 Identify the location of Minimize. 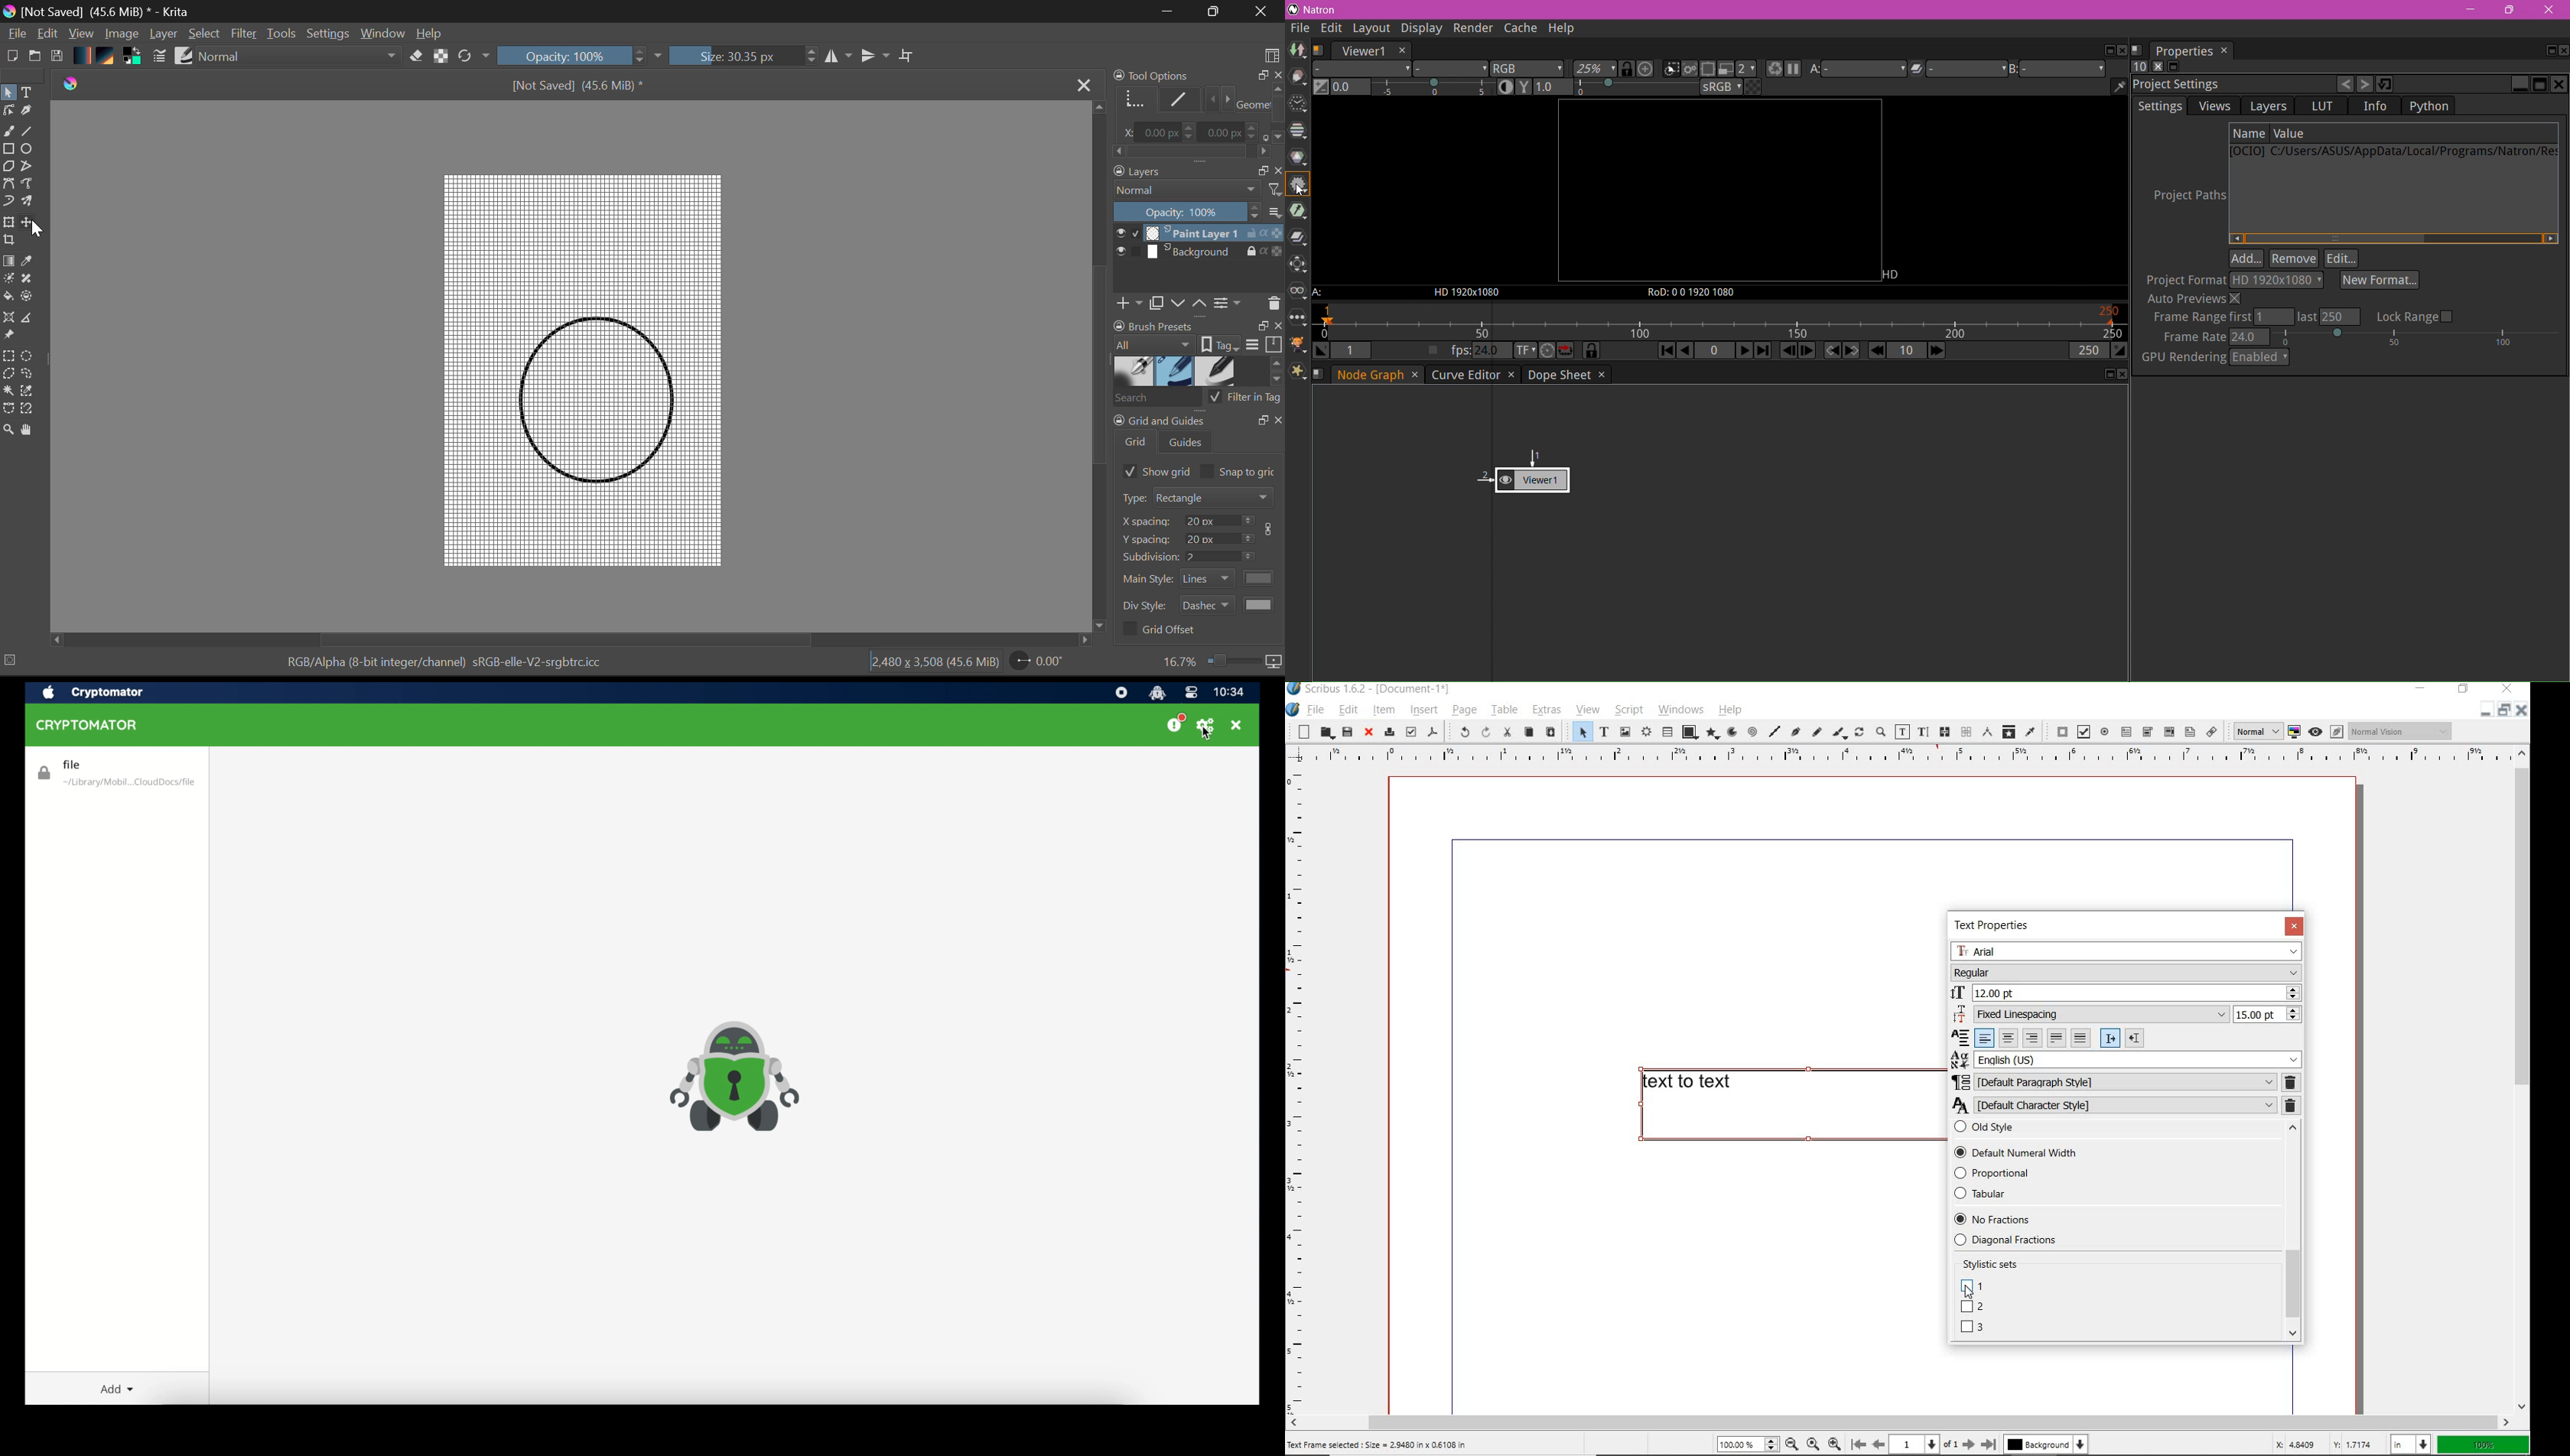
(1214, 11).